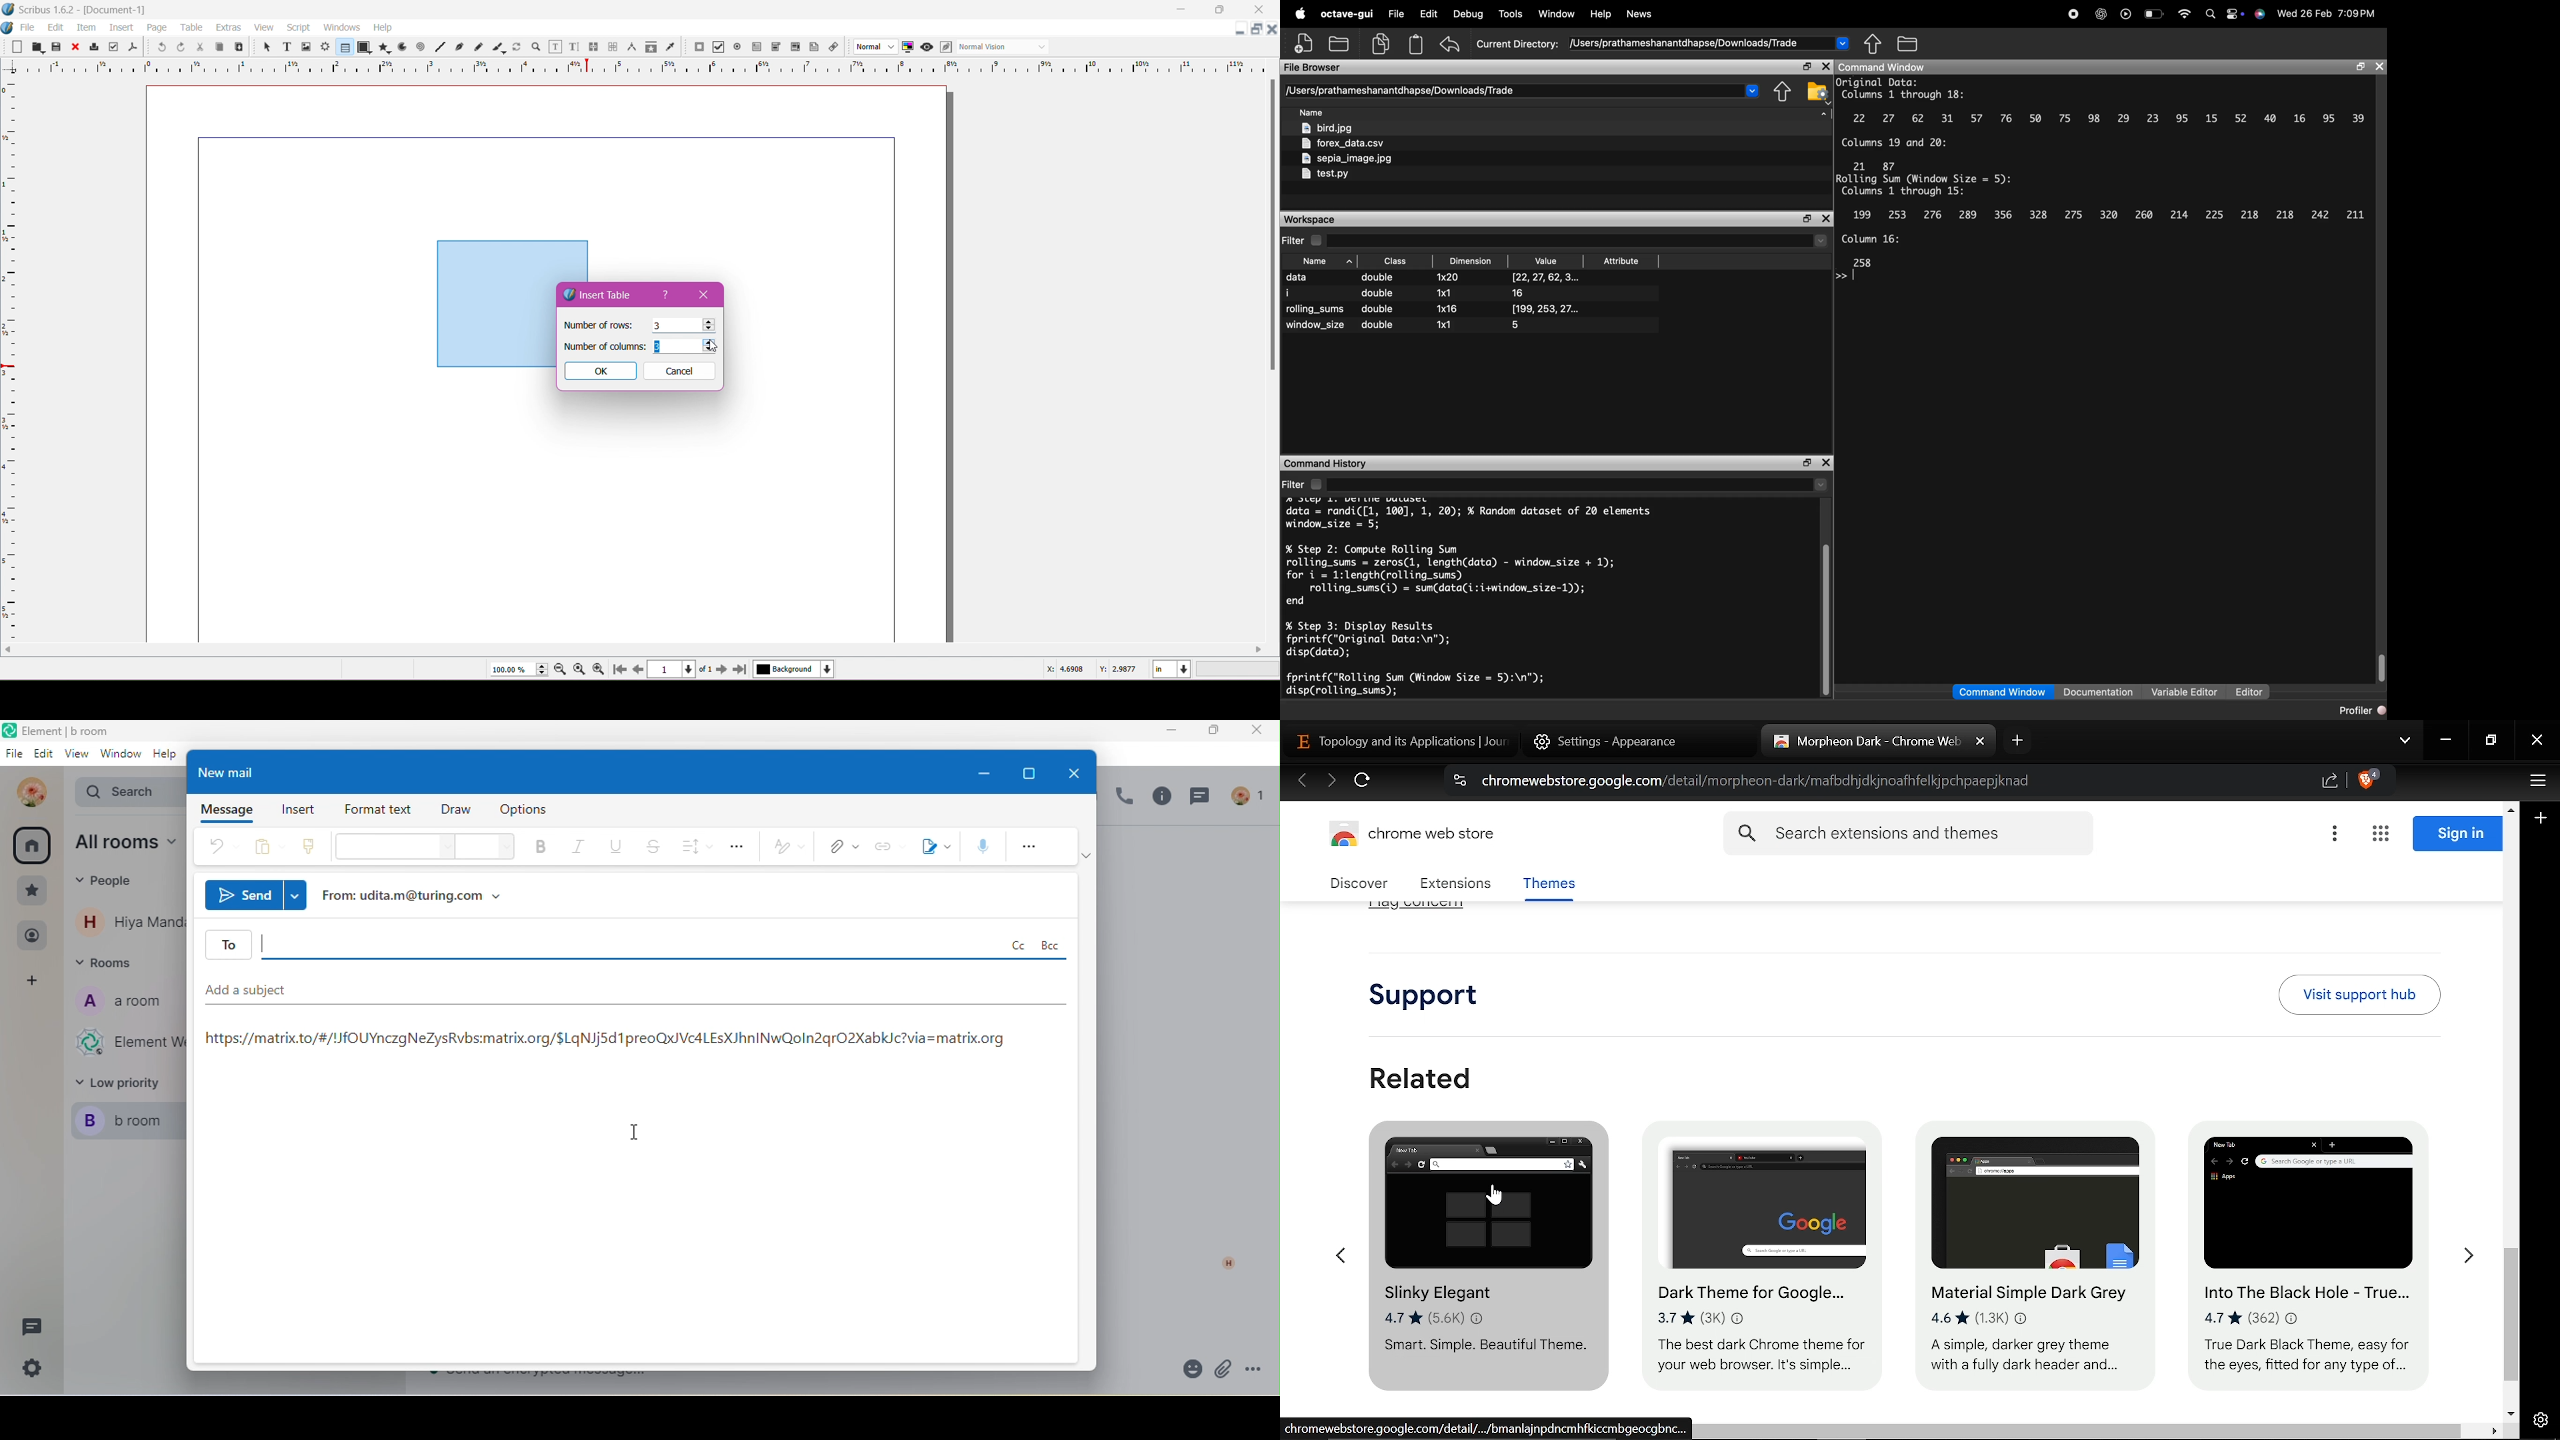  I want to click on close, so click(1826, 66).